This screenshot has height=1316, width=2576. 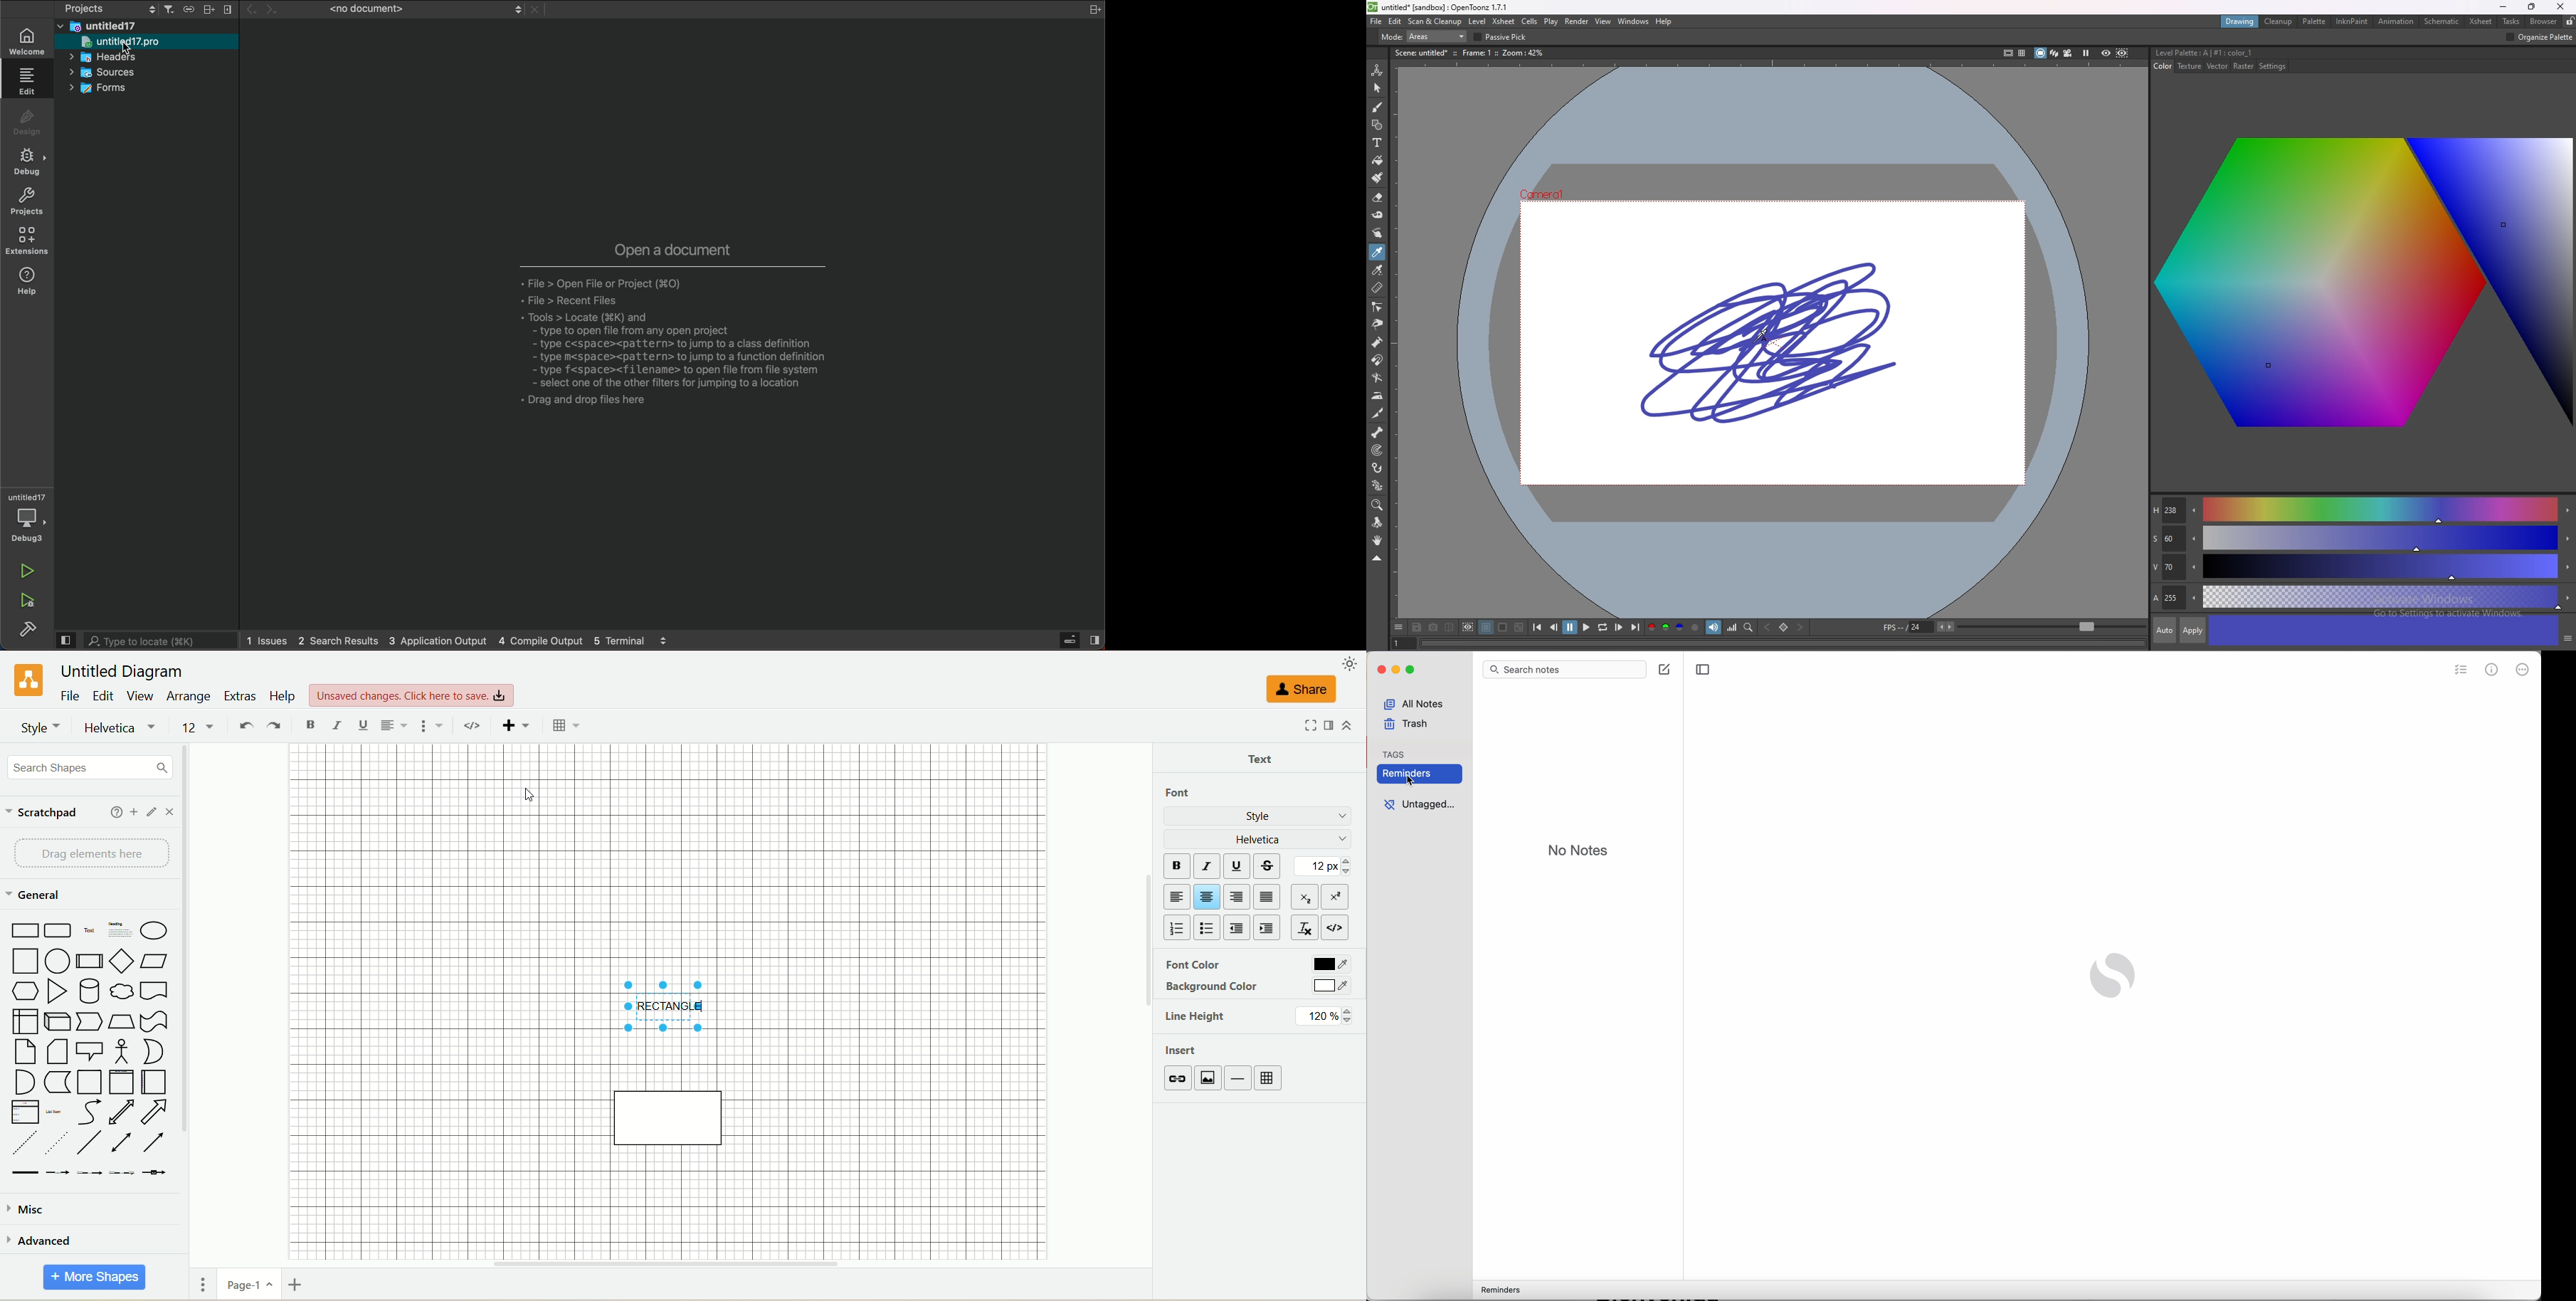 I want to click on switch project, so click(x=106, y=10).